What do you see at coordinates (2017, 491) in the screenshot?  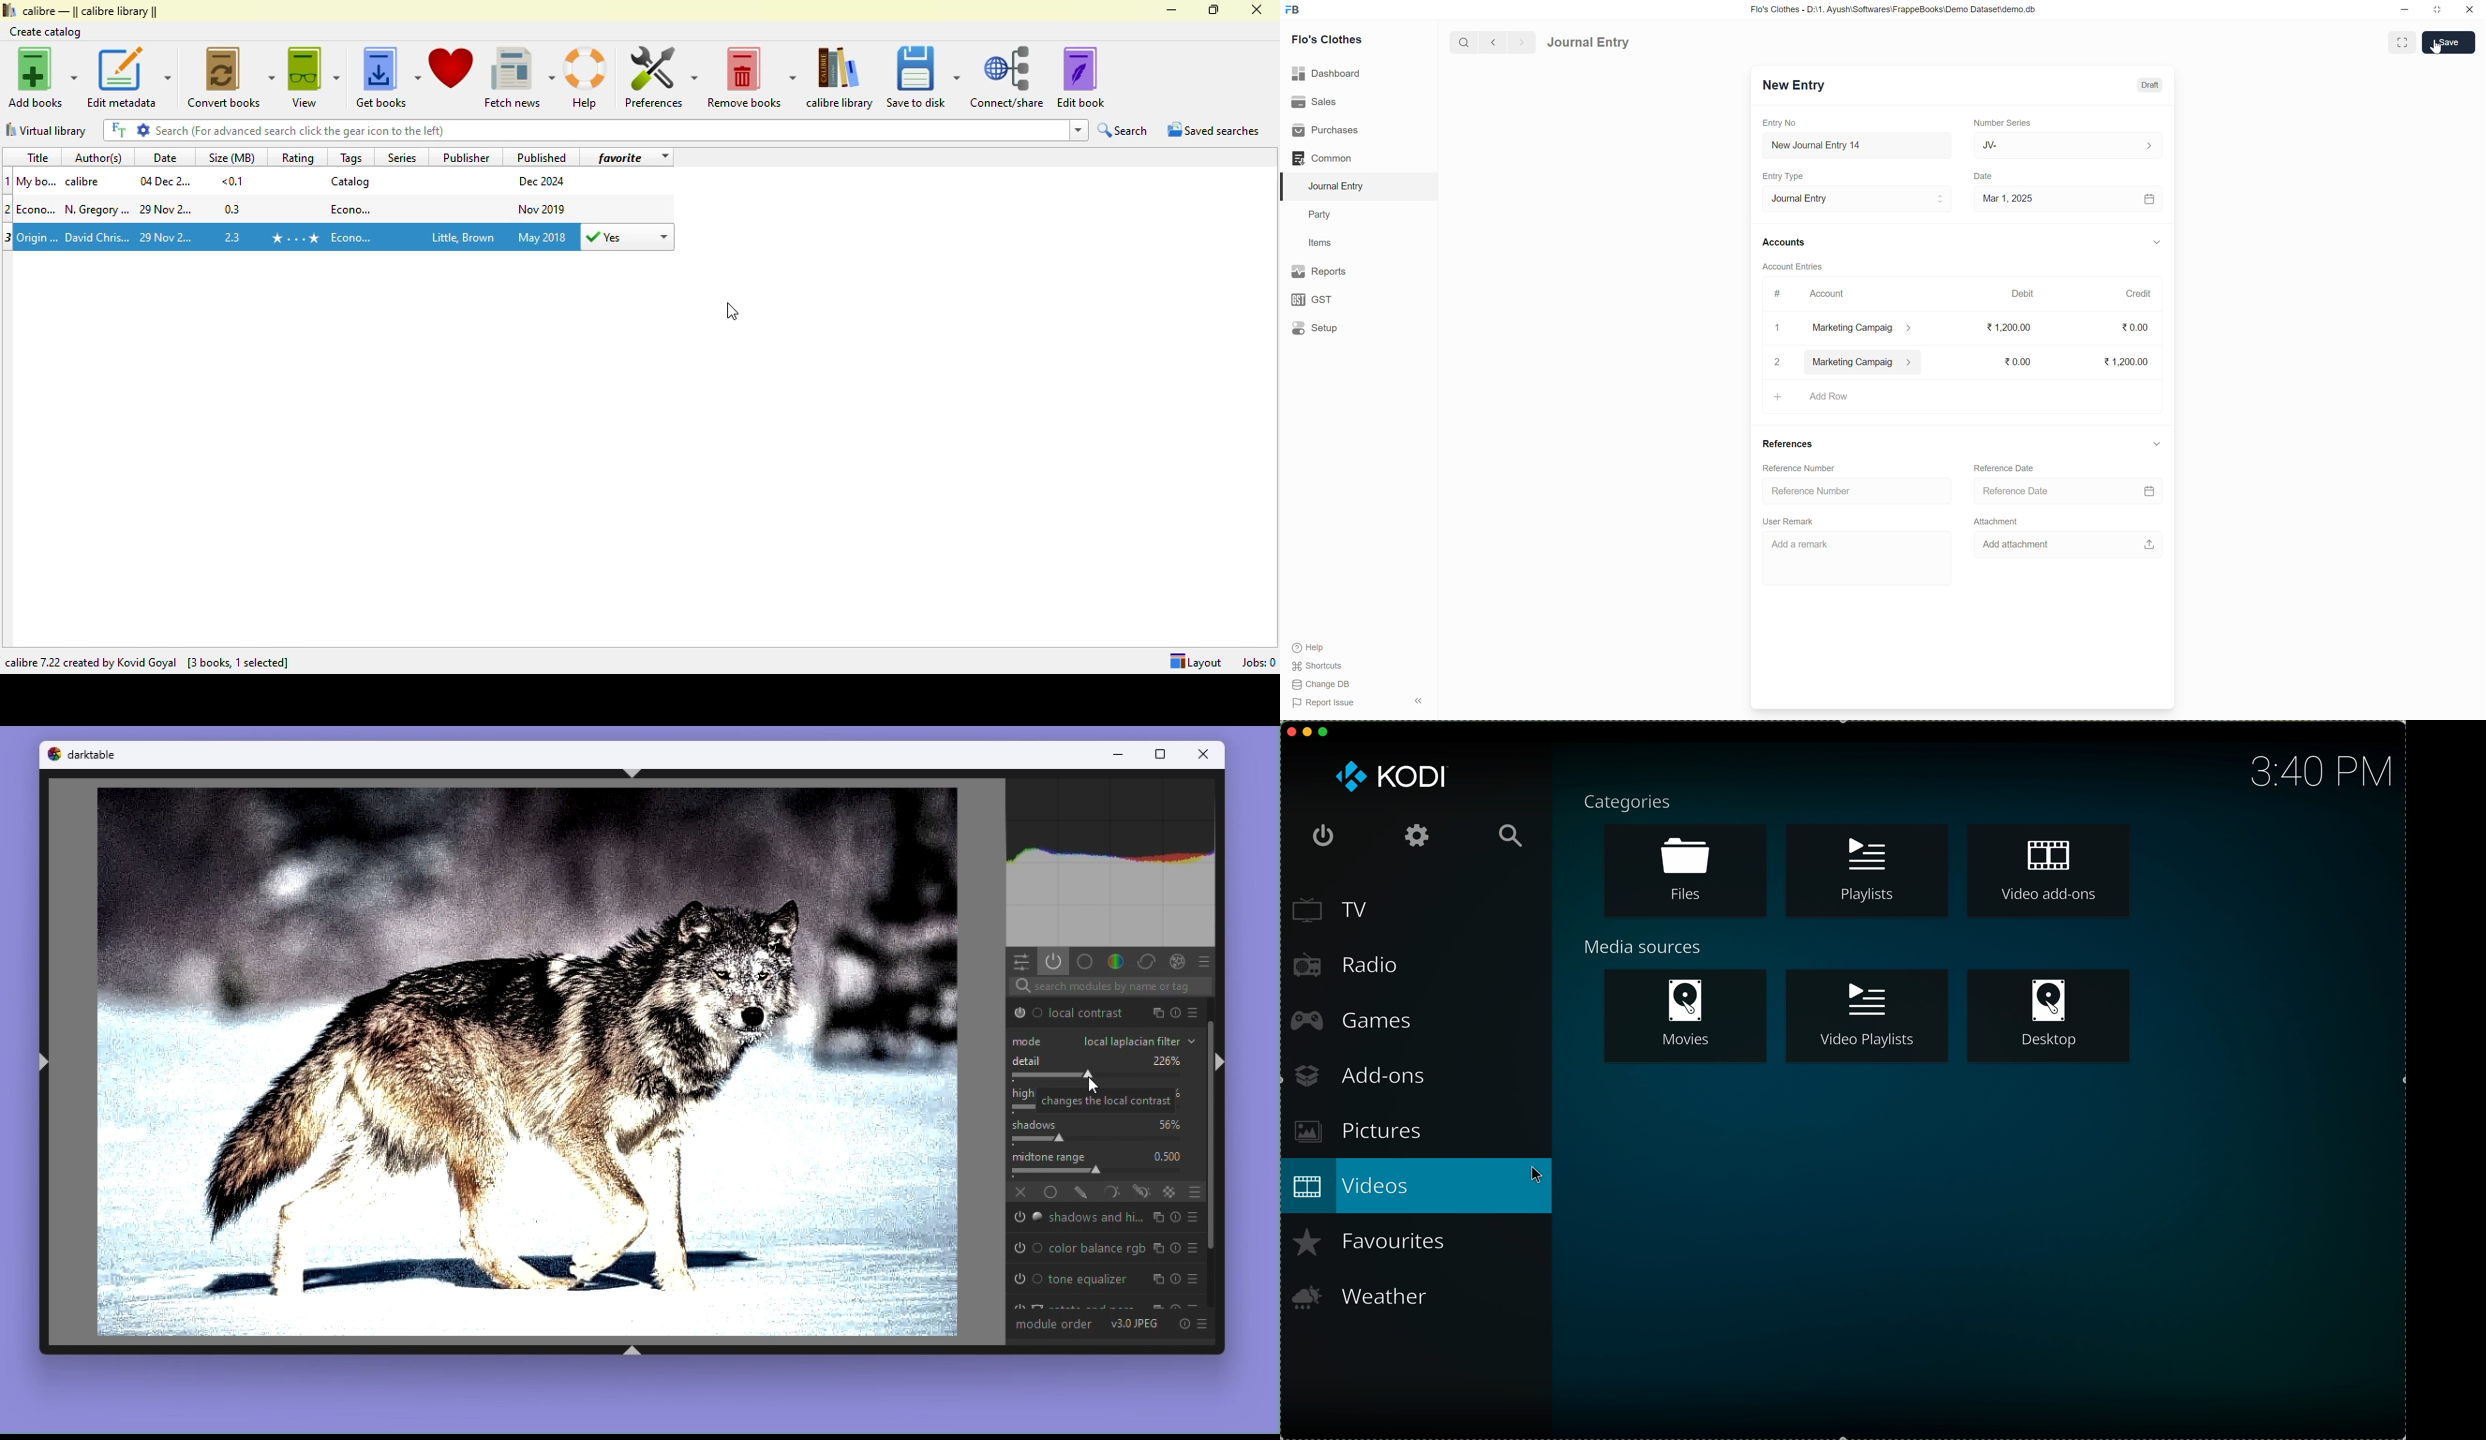 I see `Reference Date` at bounding box center [2017, 491].